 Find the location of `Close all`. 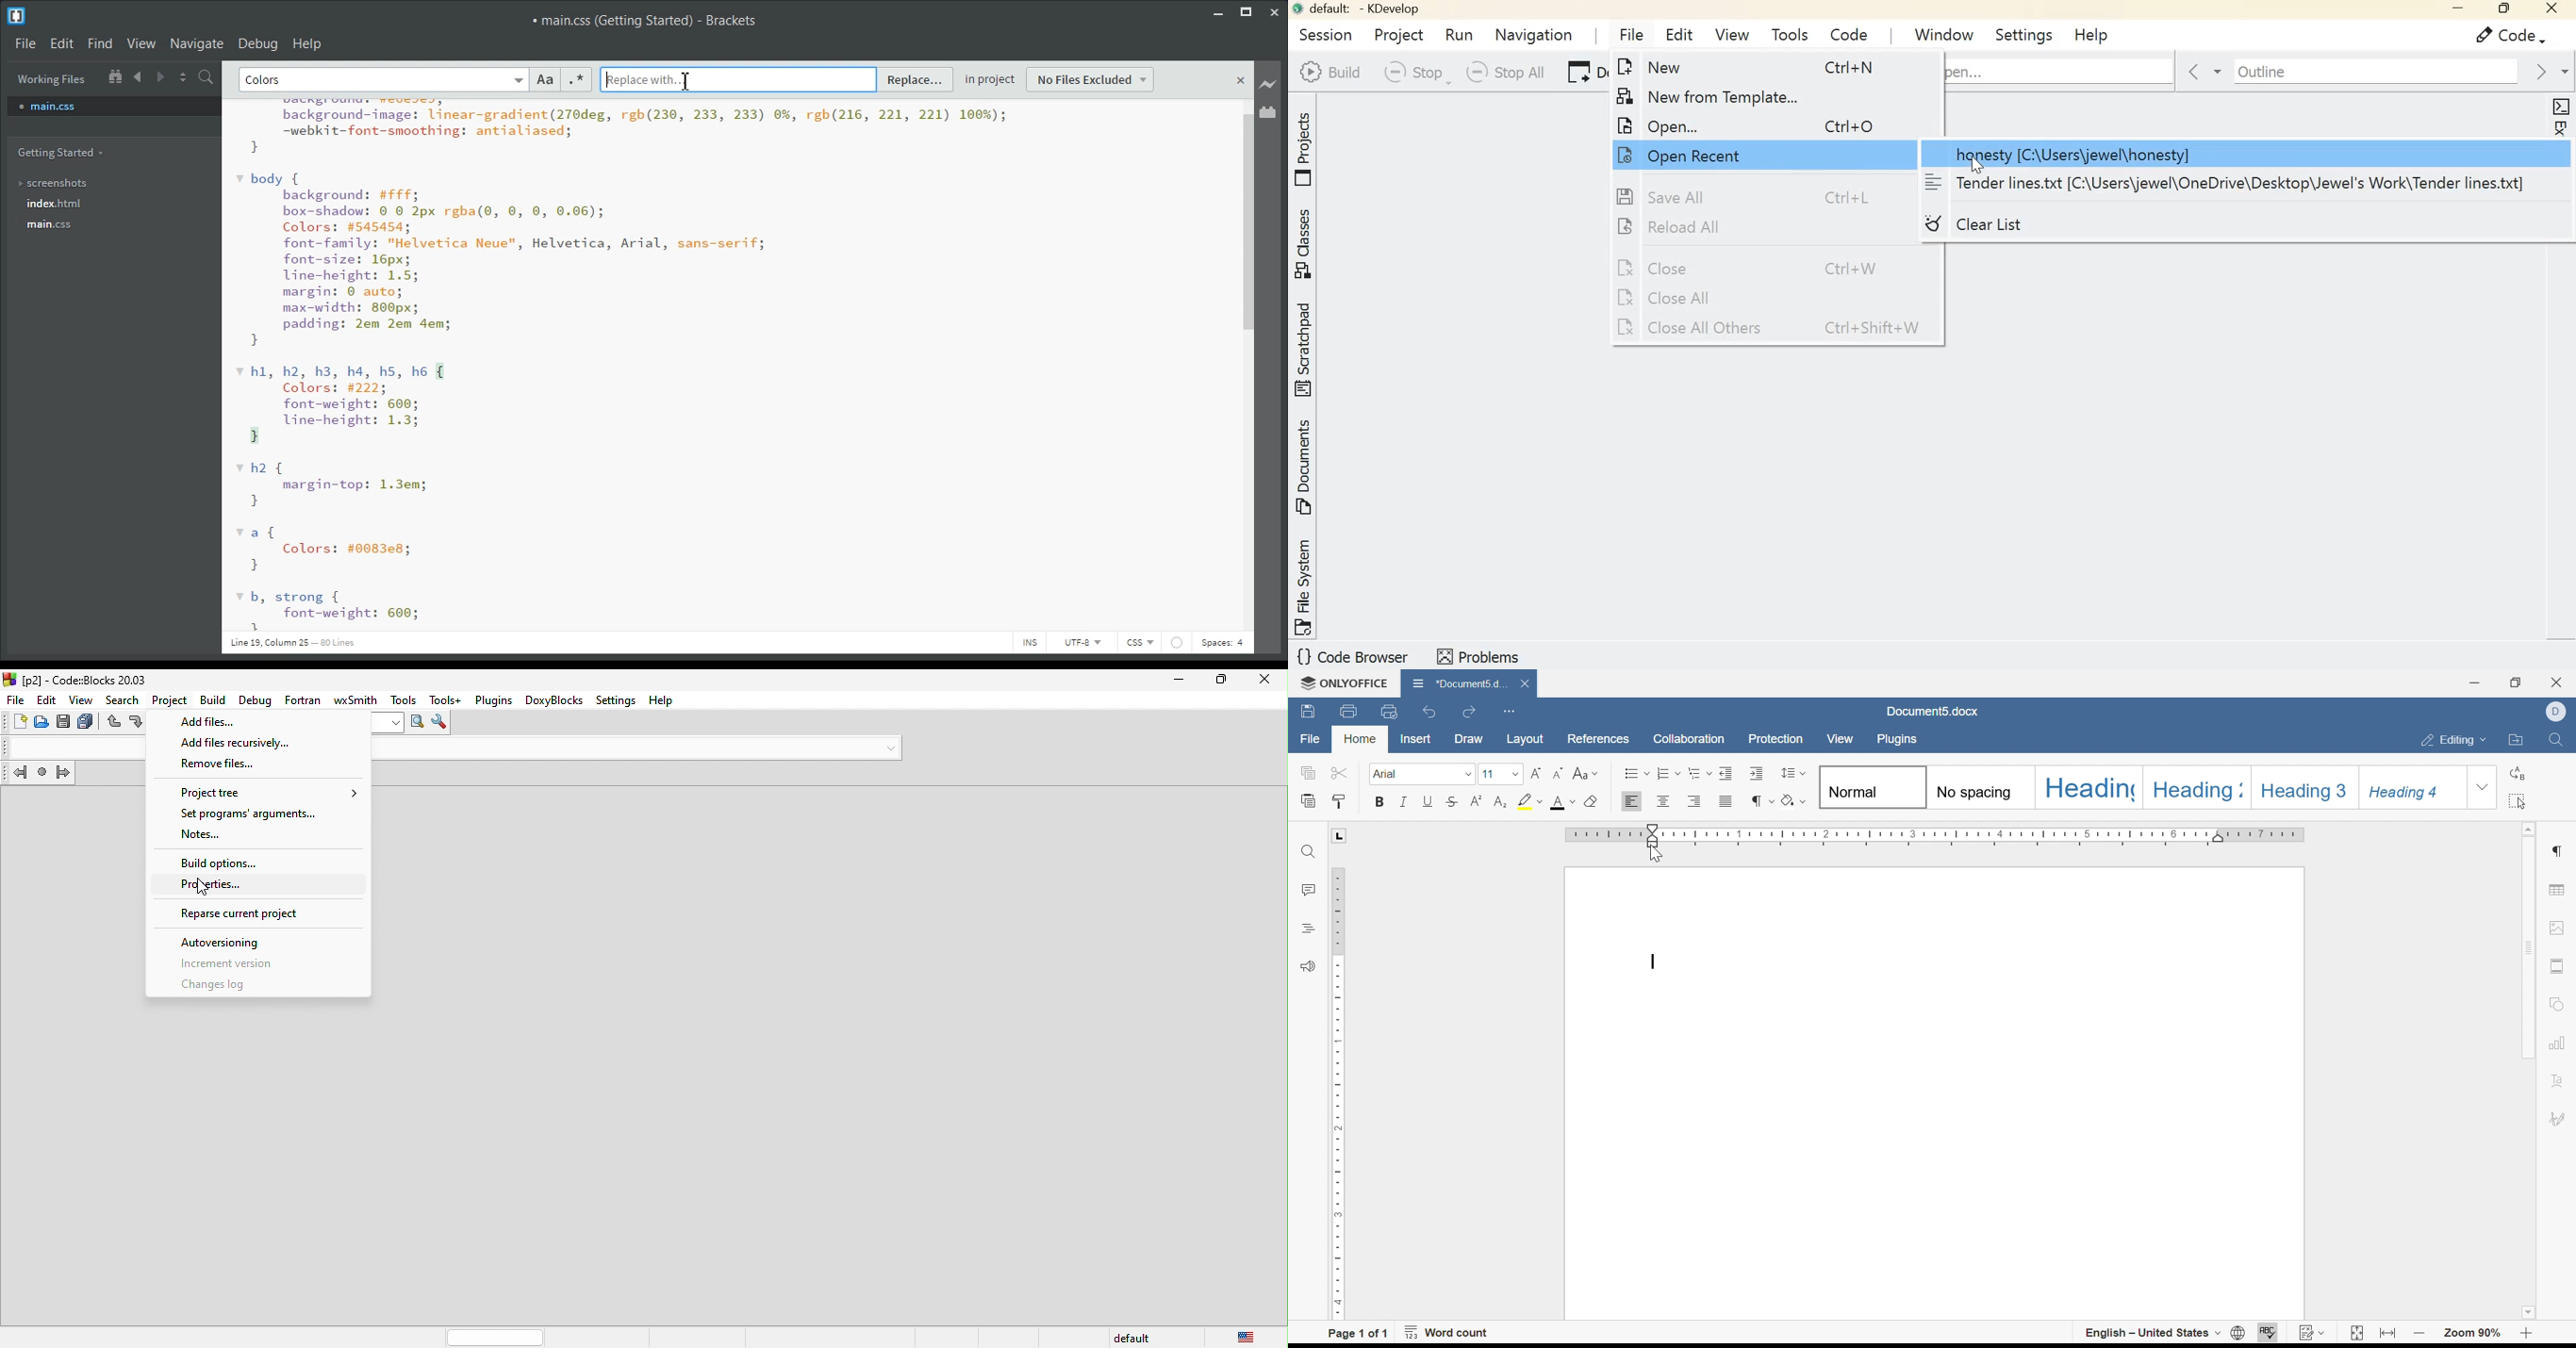

Close all is located at coordinates (1754, 298).